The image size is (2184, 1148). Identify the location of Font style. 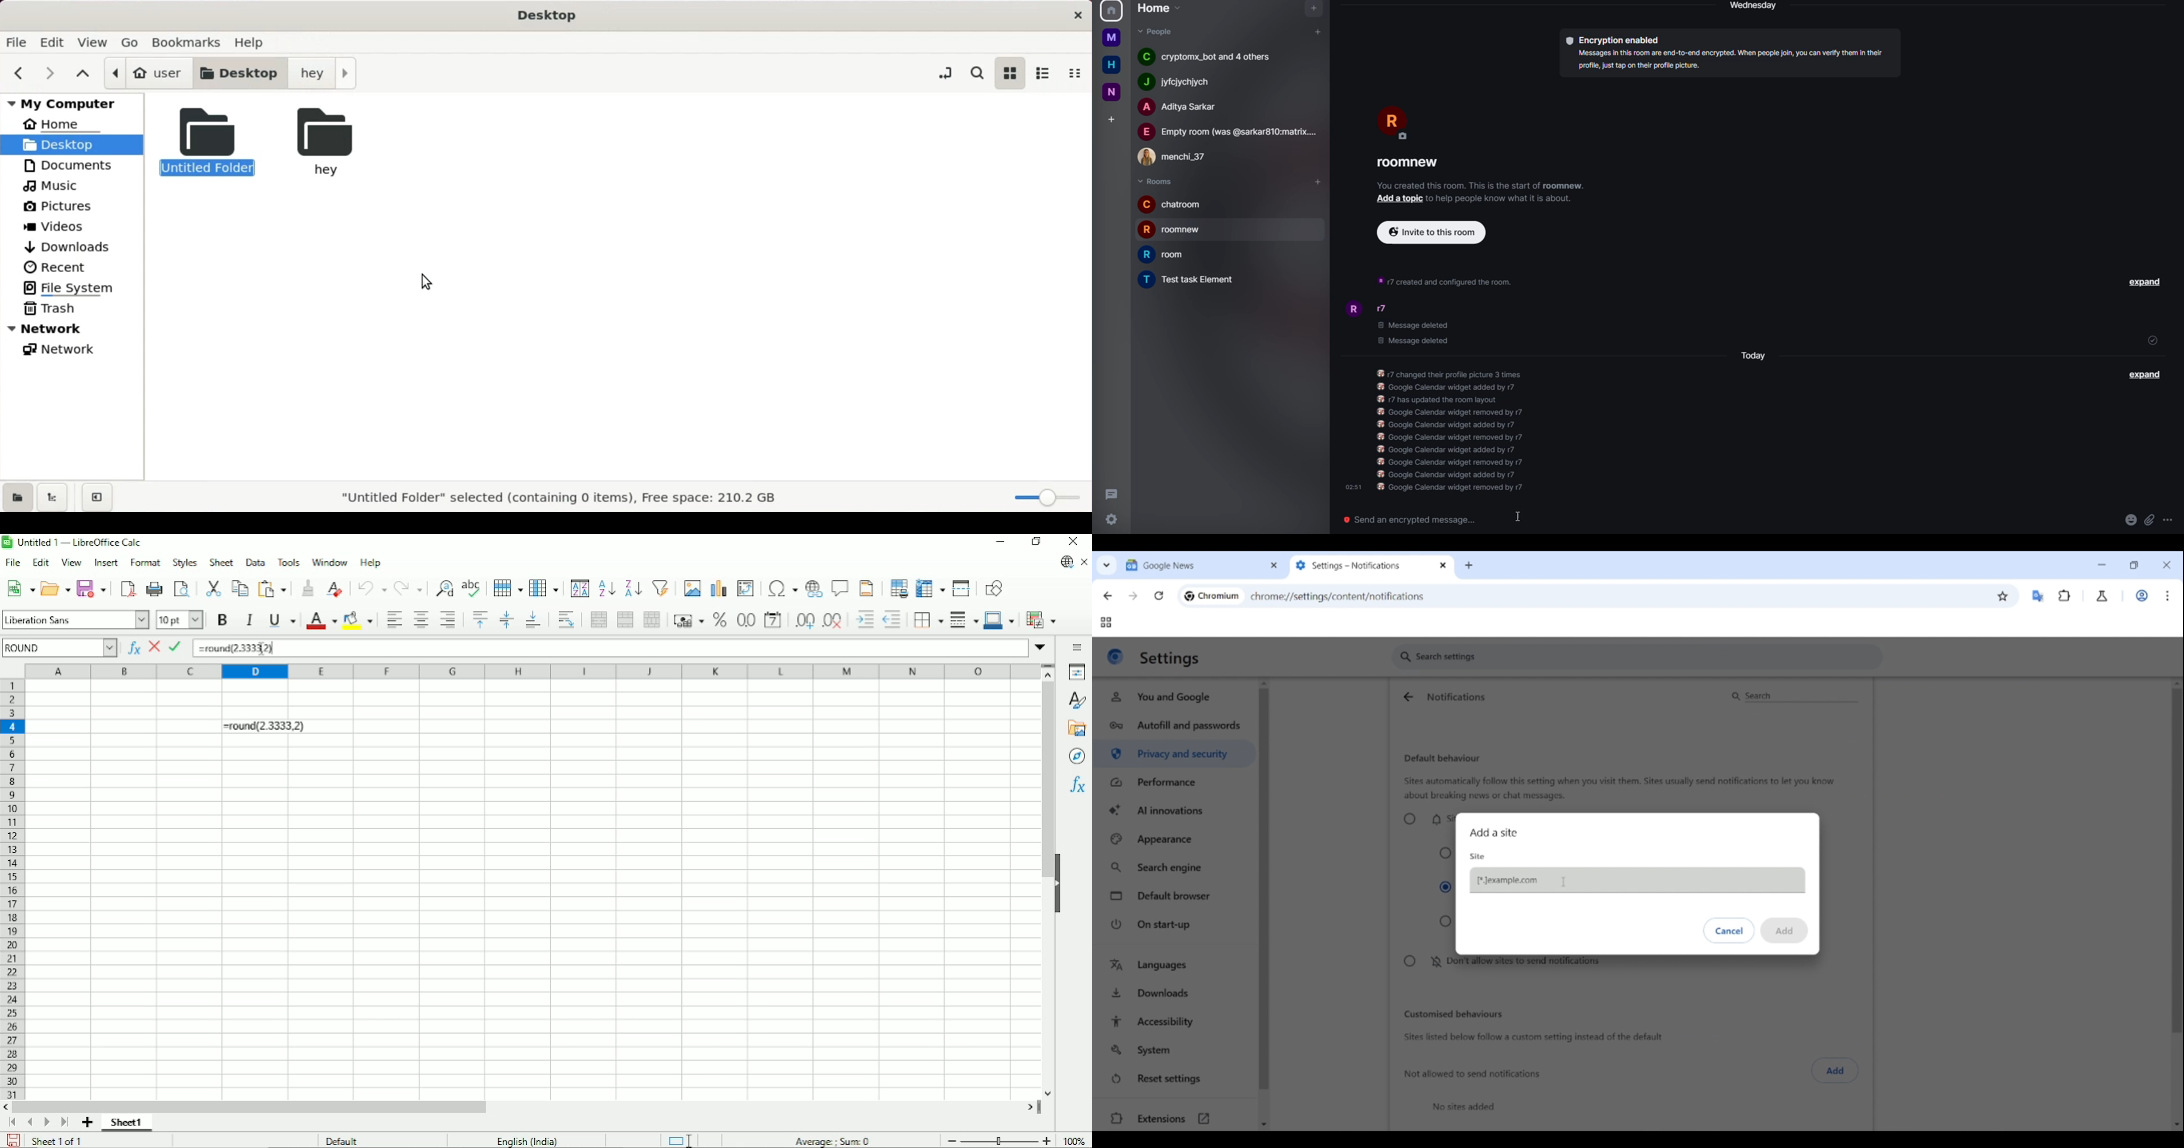
(75, 620).